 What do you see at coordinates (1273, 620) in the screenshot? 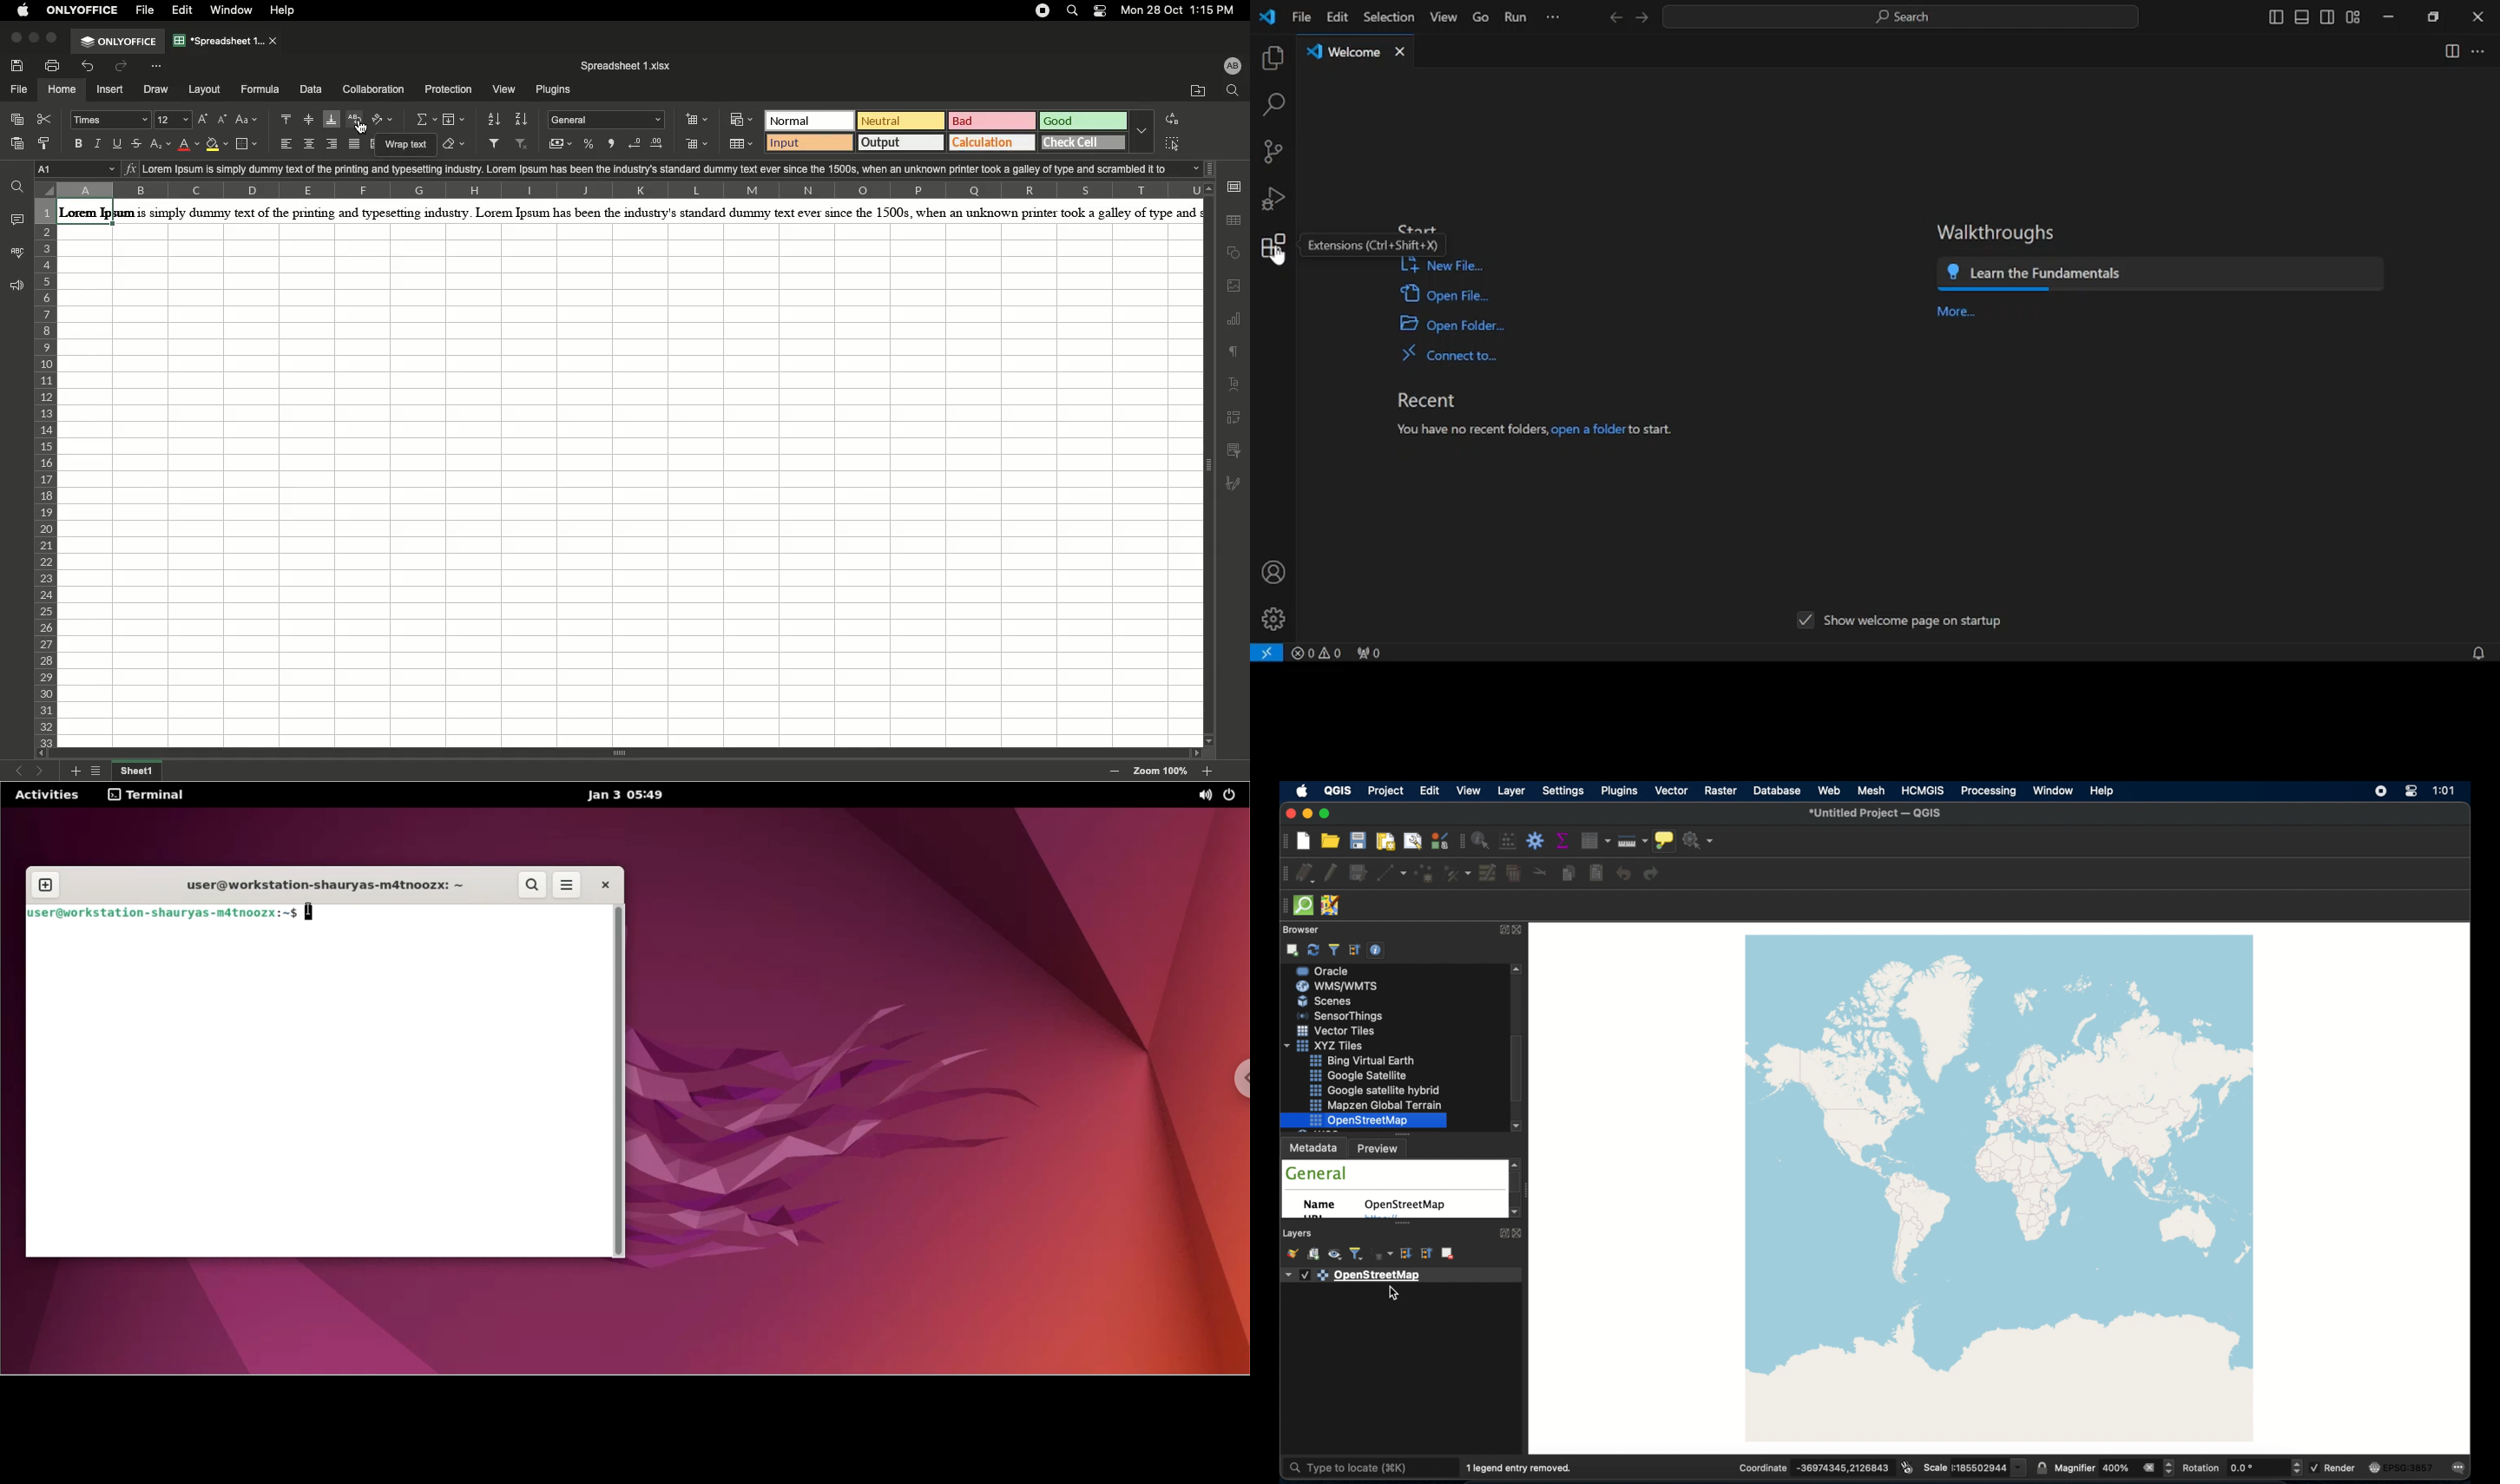
I see `manage` at bounding box center [1273, 620].